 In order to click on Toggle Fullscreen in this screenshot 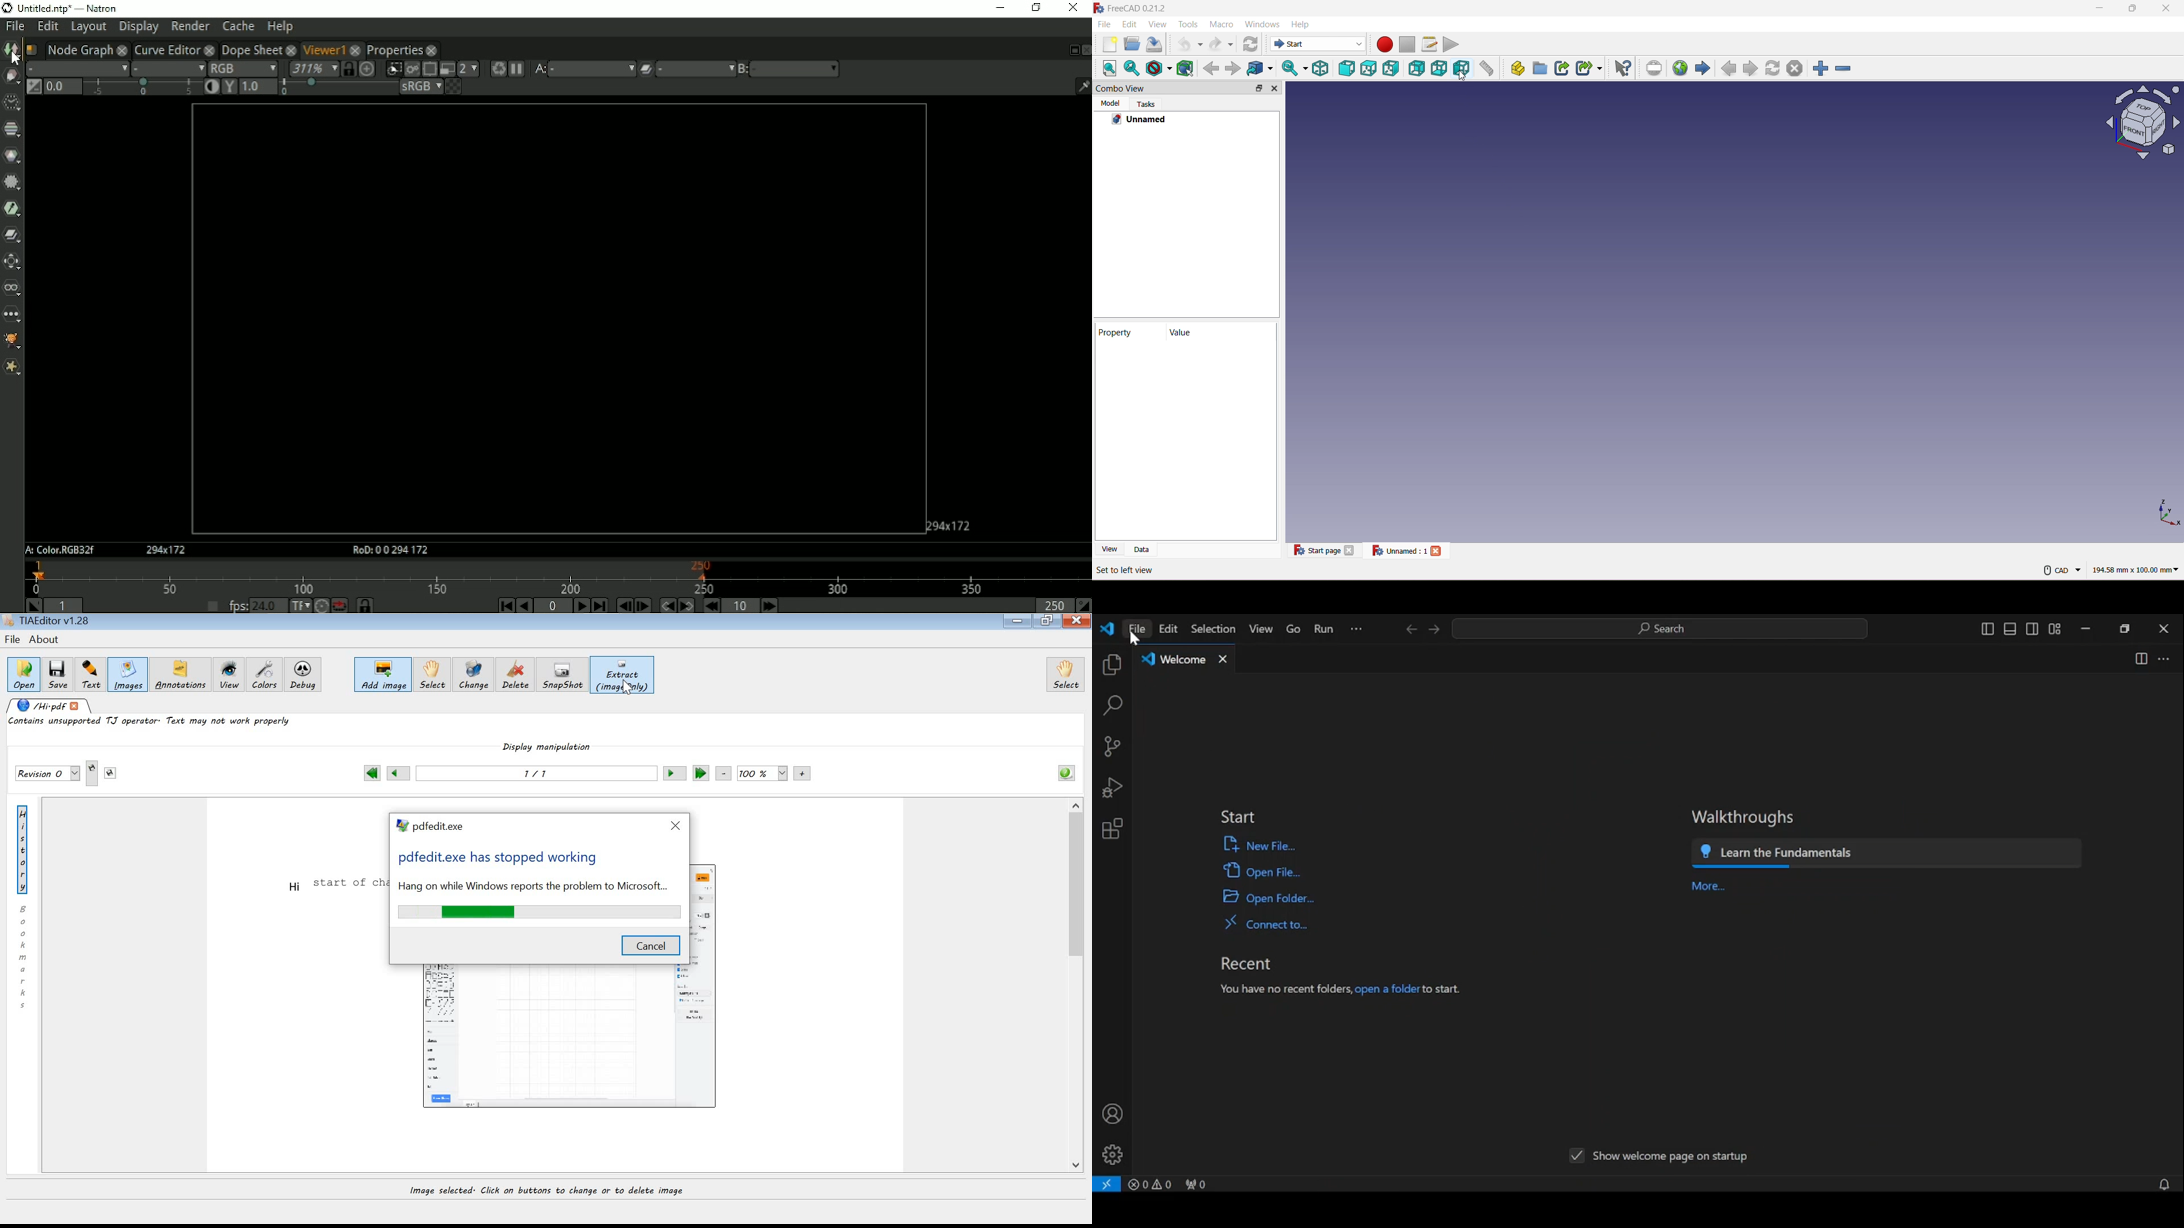, I will do `click(1654, 68)`.